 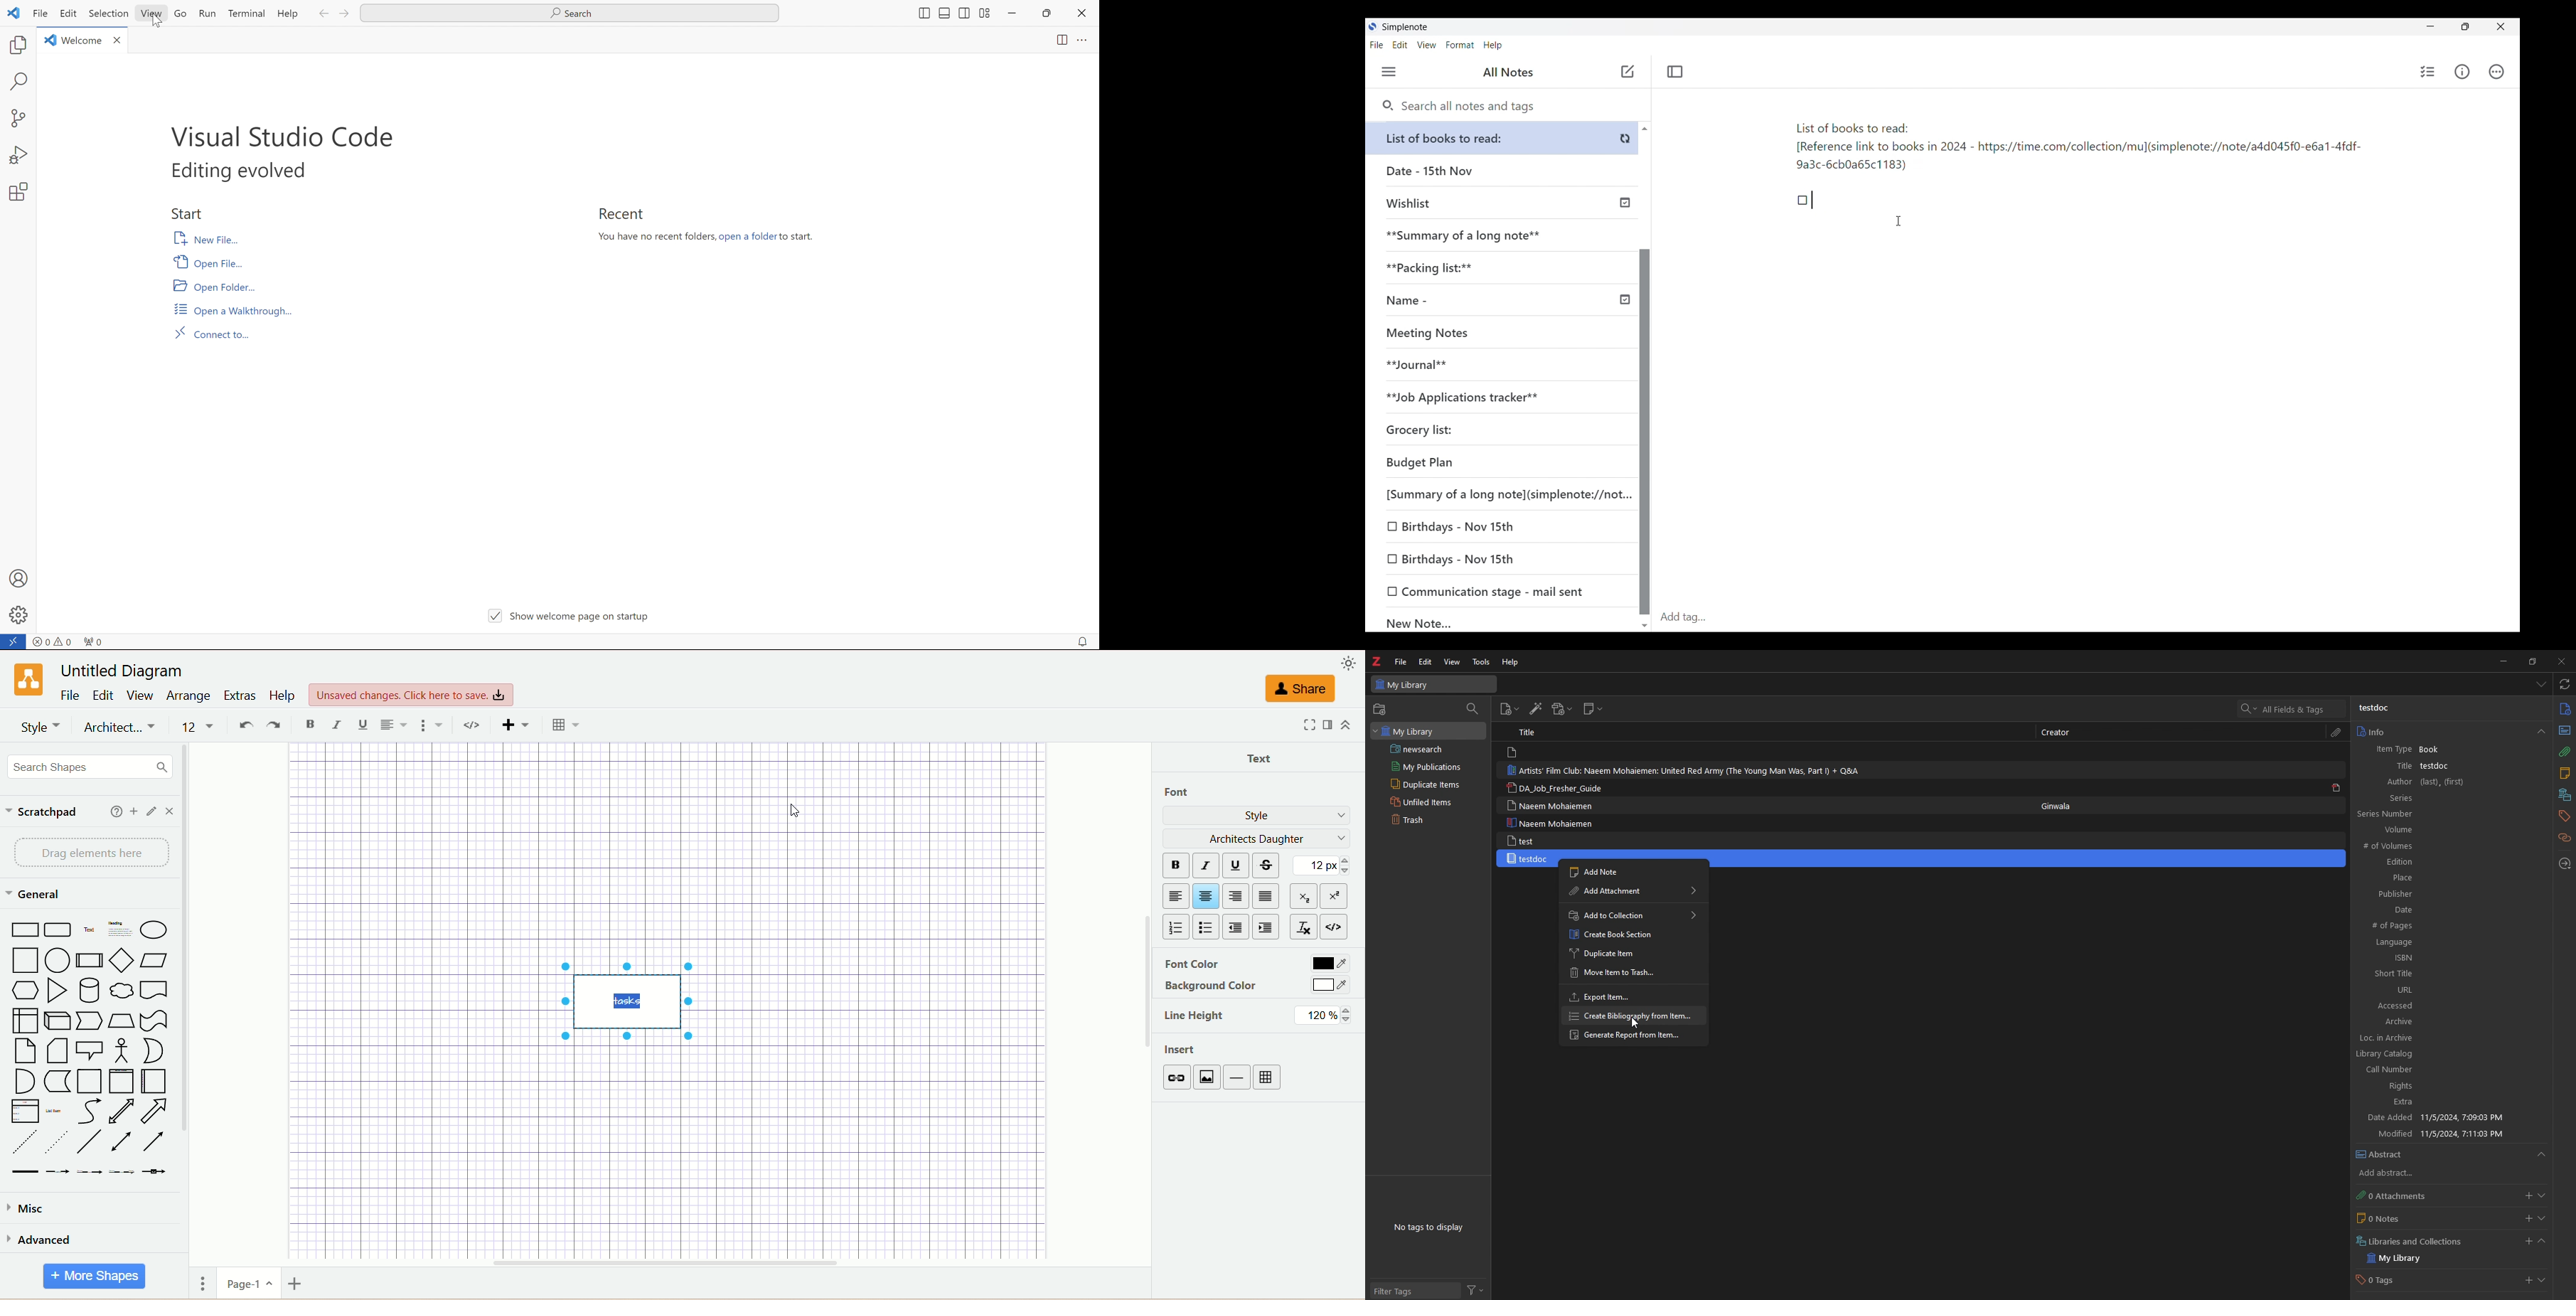 What do you see at coordinates (1506, 302) in the screenshot?
I see `Name -` at bounding box center [1506, 302].